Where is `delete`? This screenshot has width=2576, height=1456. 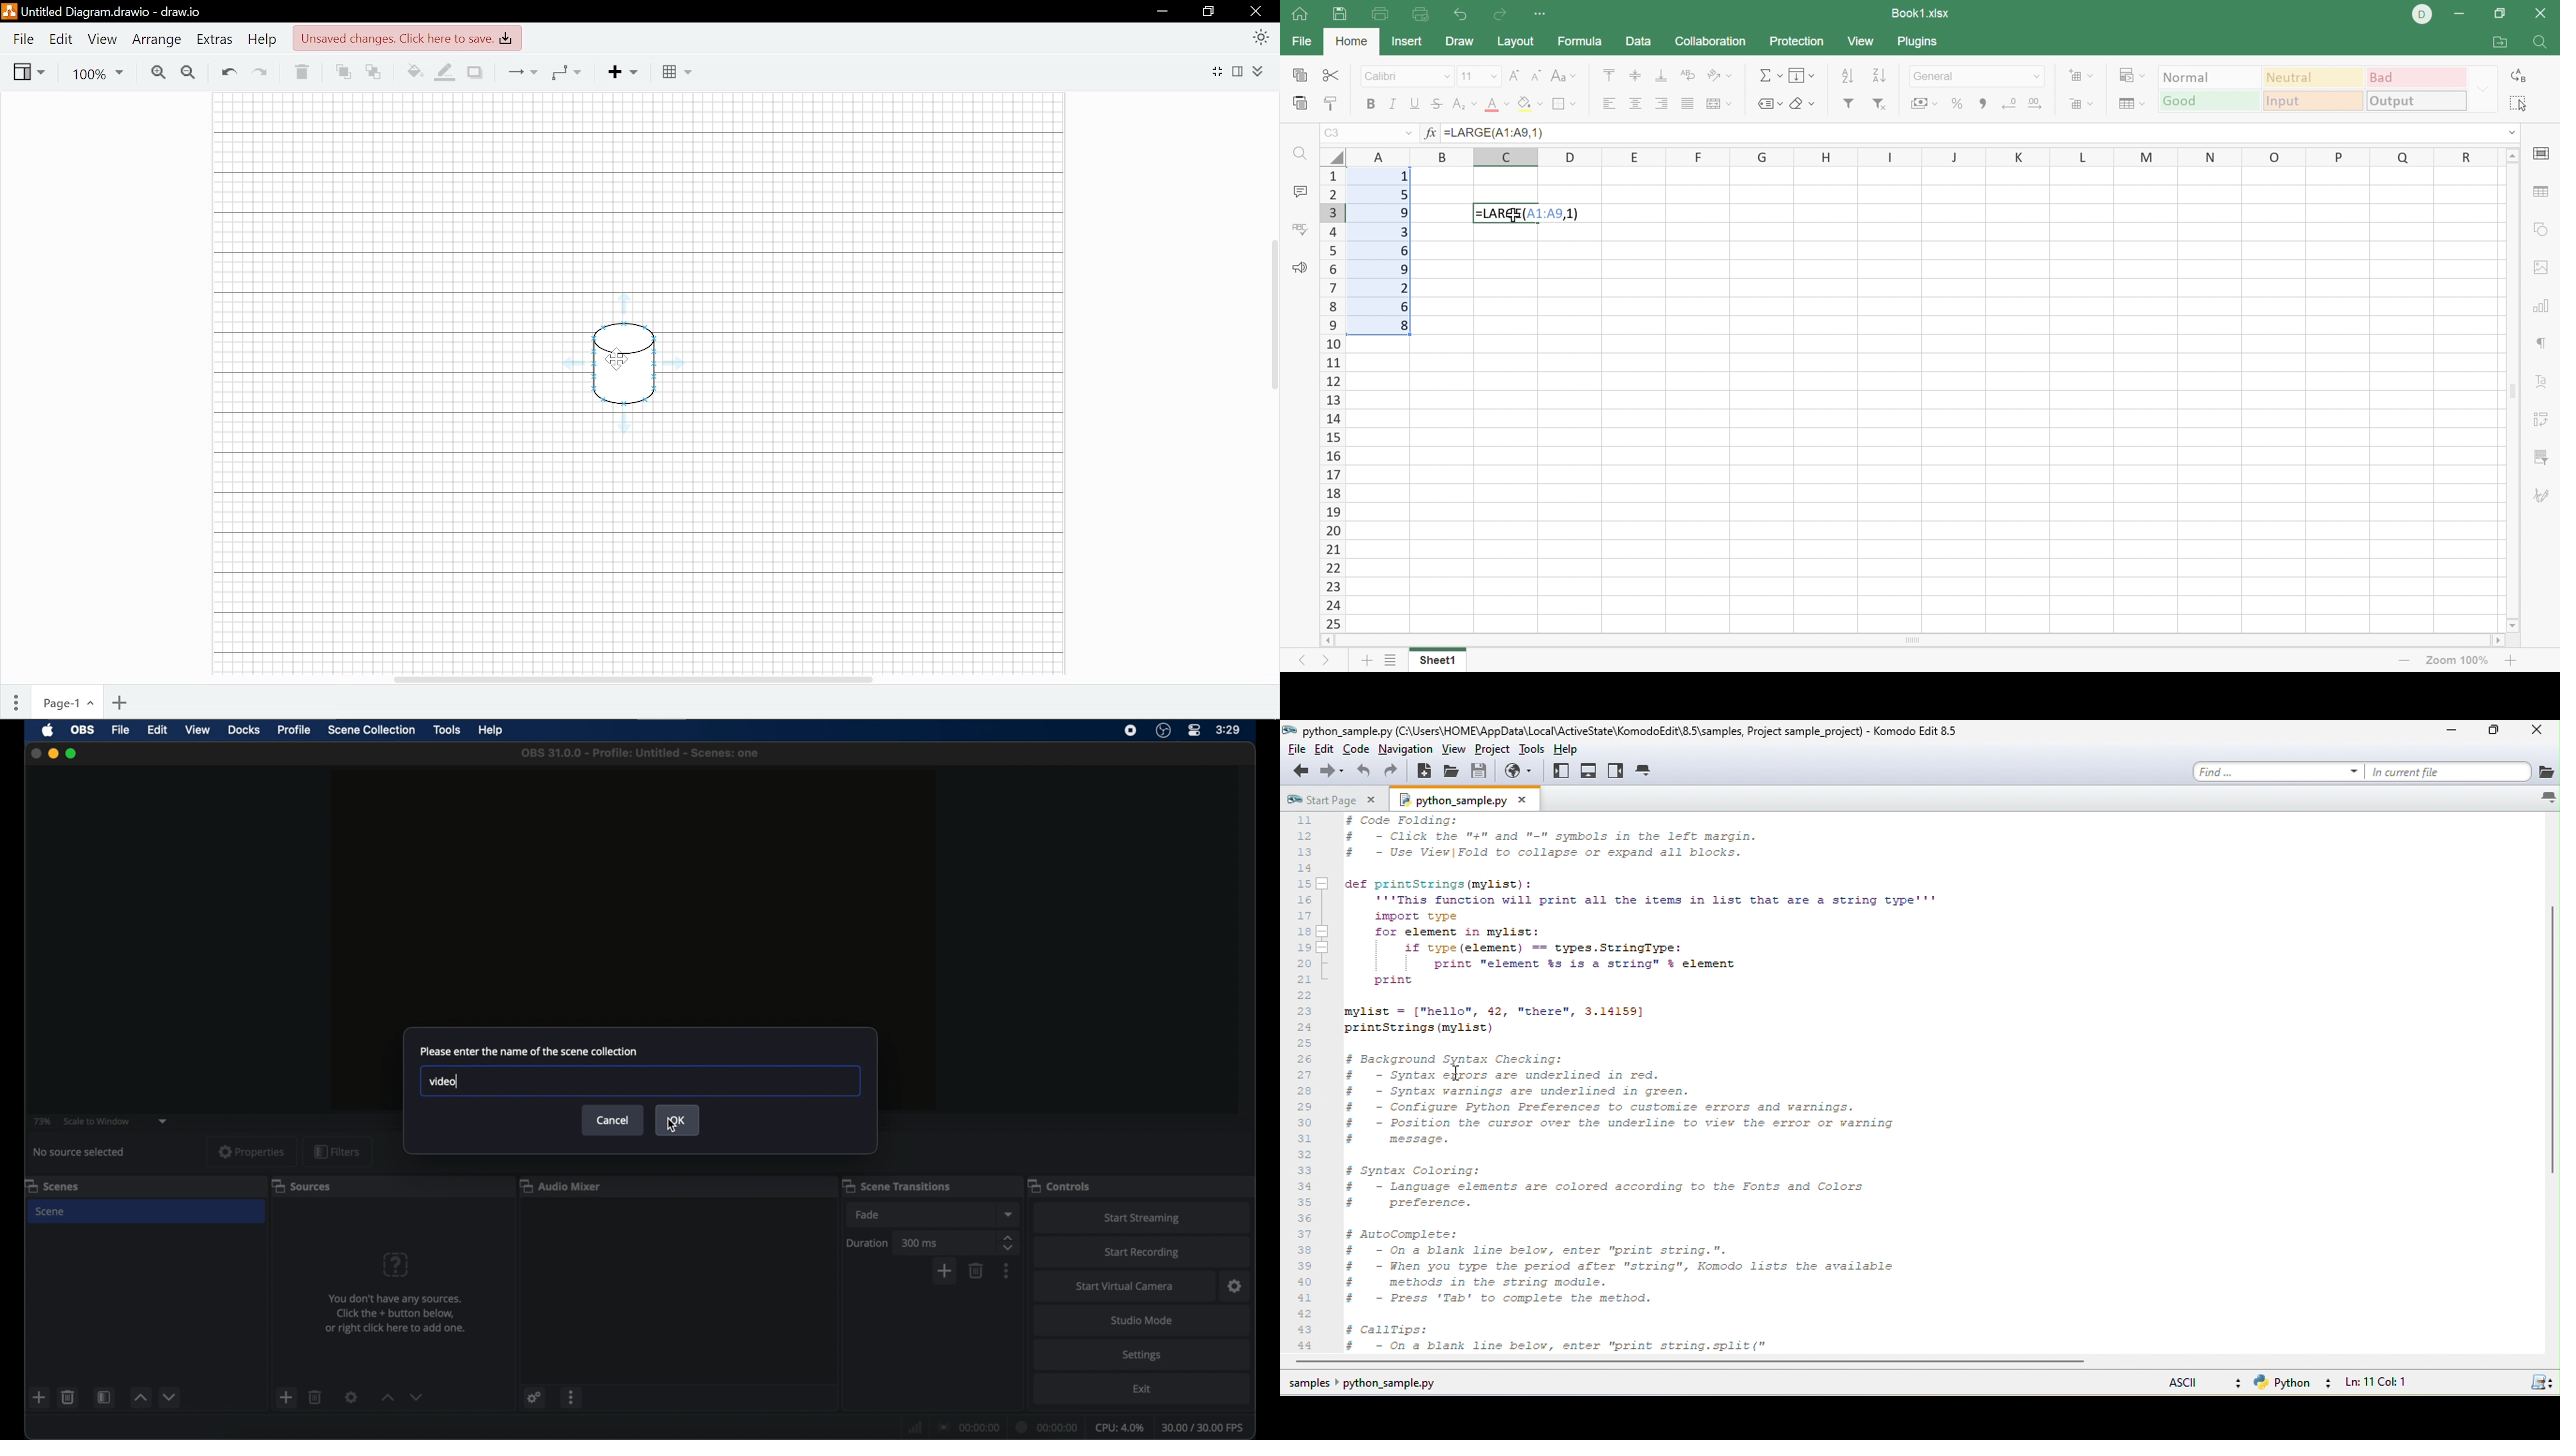 delete is located at coordinates (976, 1271).